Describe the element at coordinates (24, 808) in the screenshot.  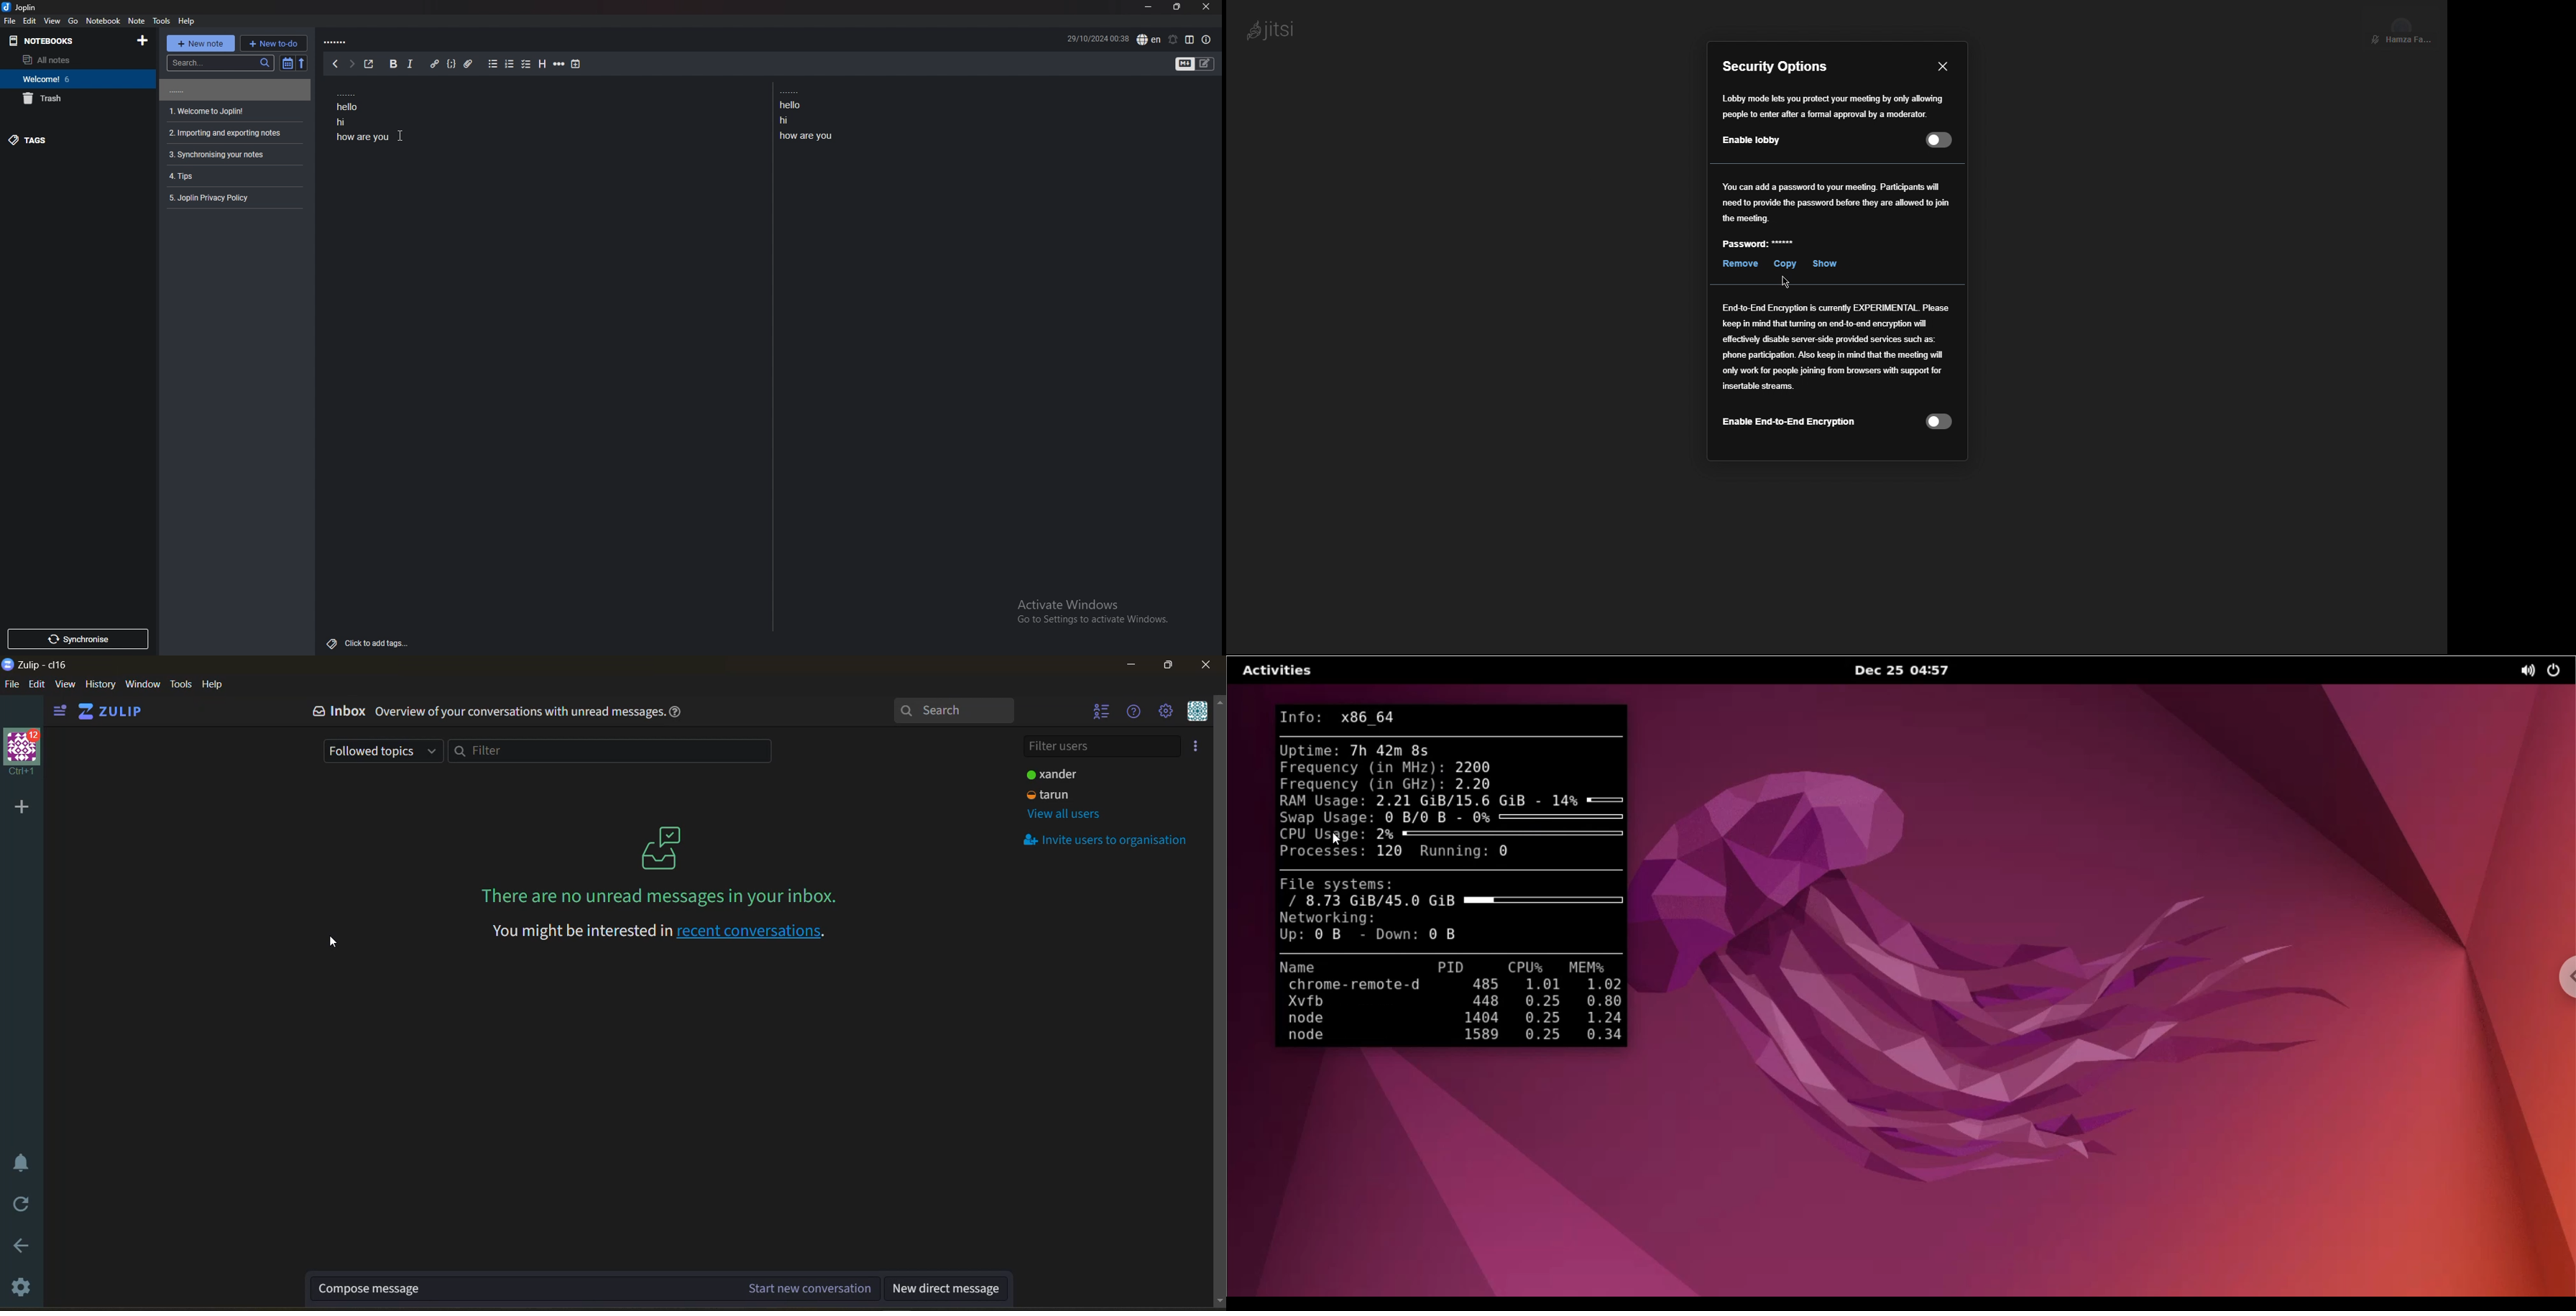
I see `add organisation` at that location.